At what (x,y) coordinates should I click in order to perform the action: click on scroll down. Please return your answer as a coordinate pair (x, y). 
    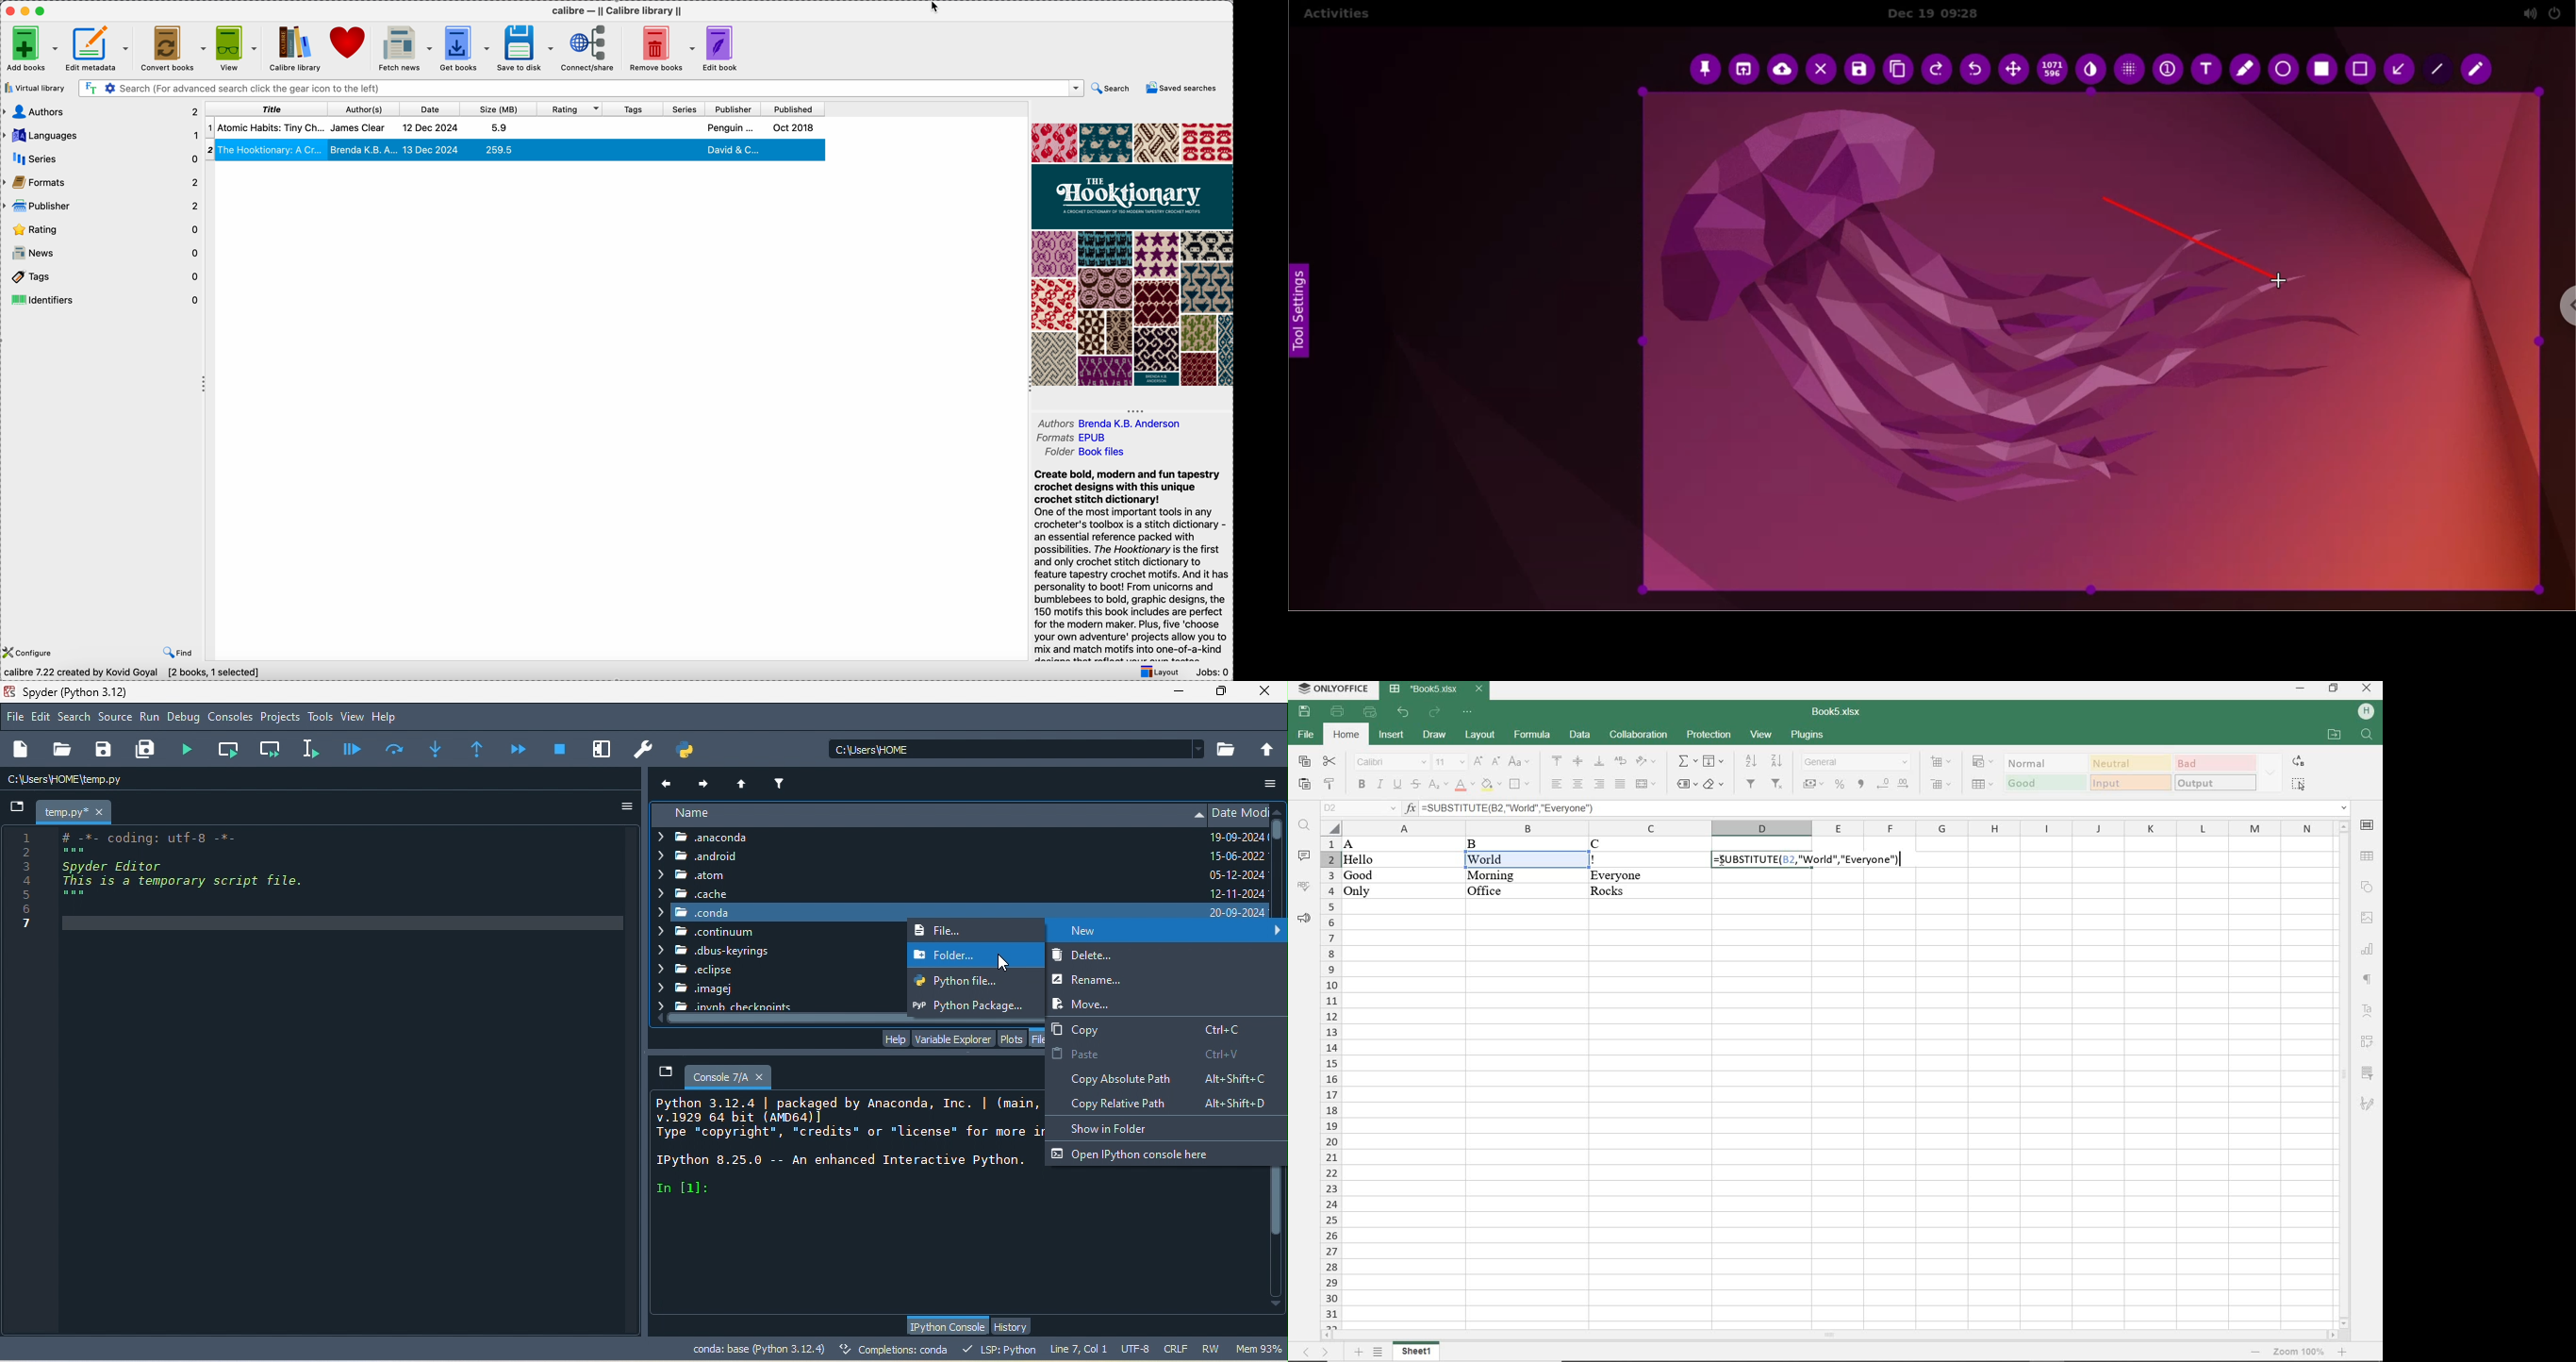
    Looking at the image, I should click on (1277, 1306).